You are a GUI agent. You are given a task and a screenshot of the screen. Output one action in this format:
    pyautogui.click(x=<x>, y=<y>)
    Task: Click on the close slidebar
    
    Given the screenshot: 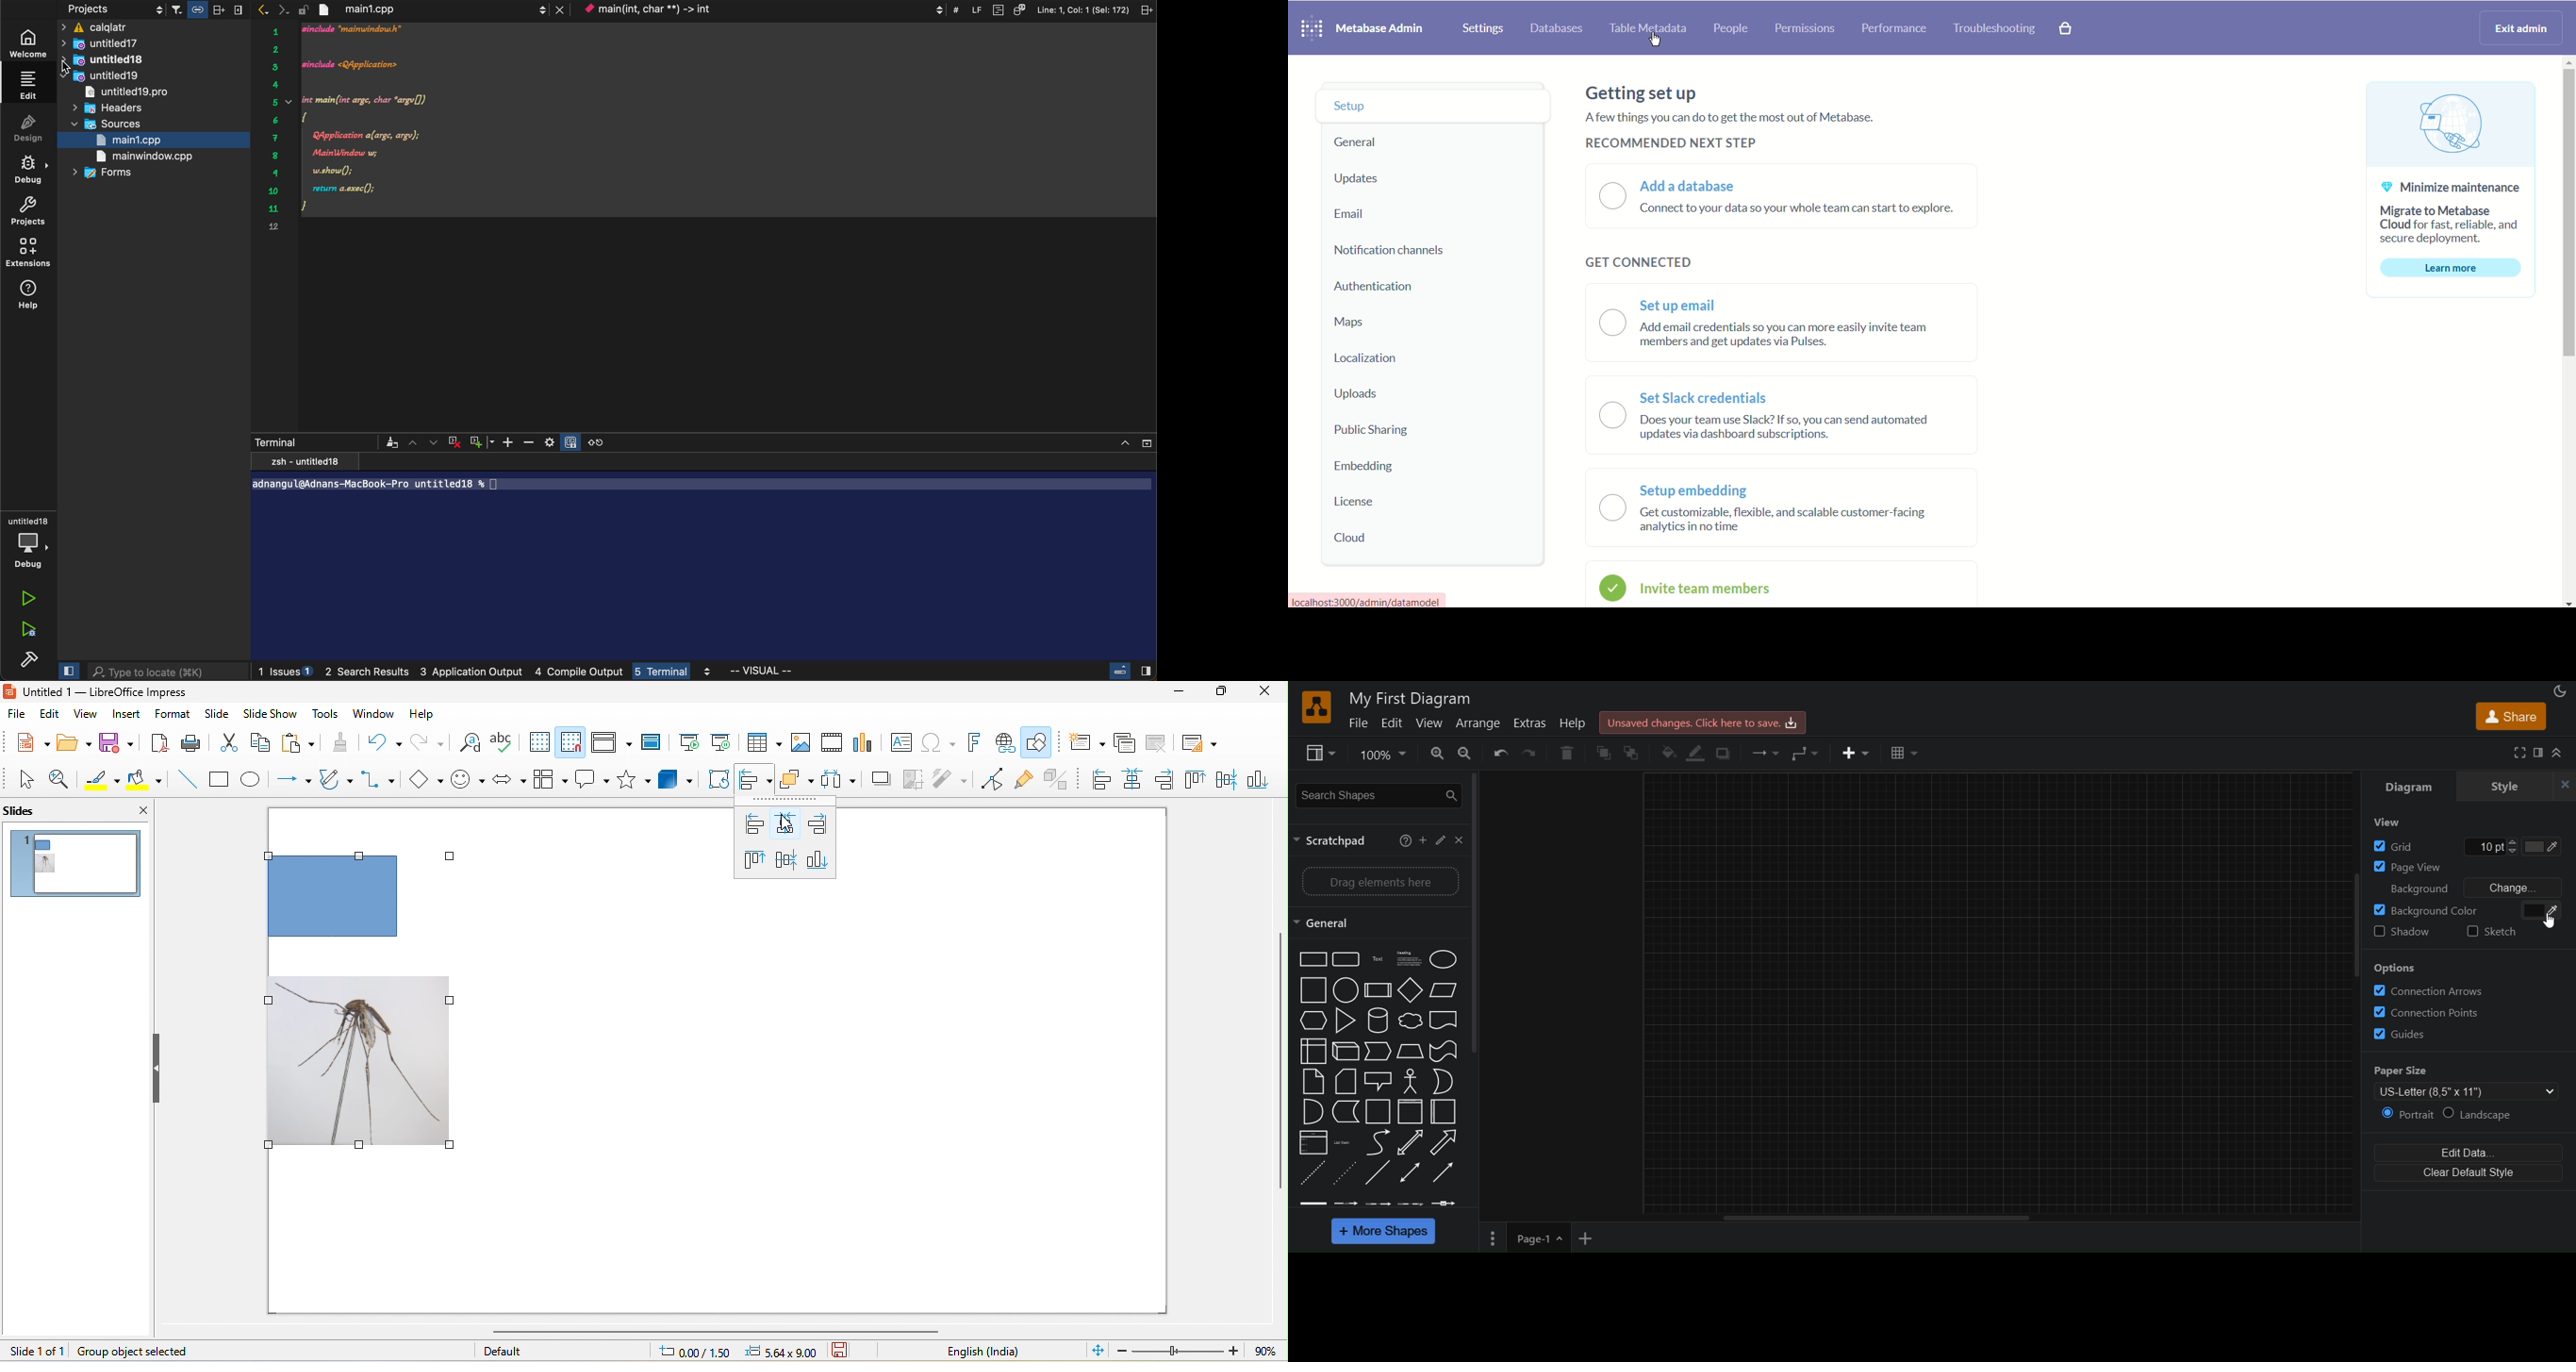 What is the action you would take?
    pyautogui.click(x=69, y=670)
    